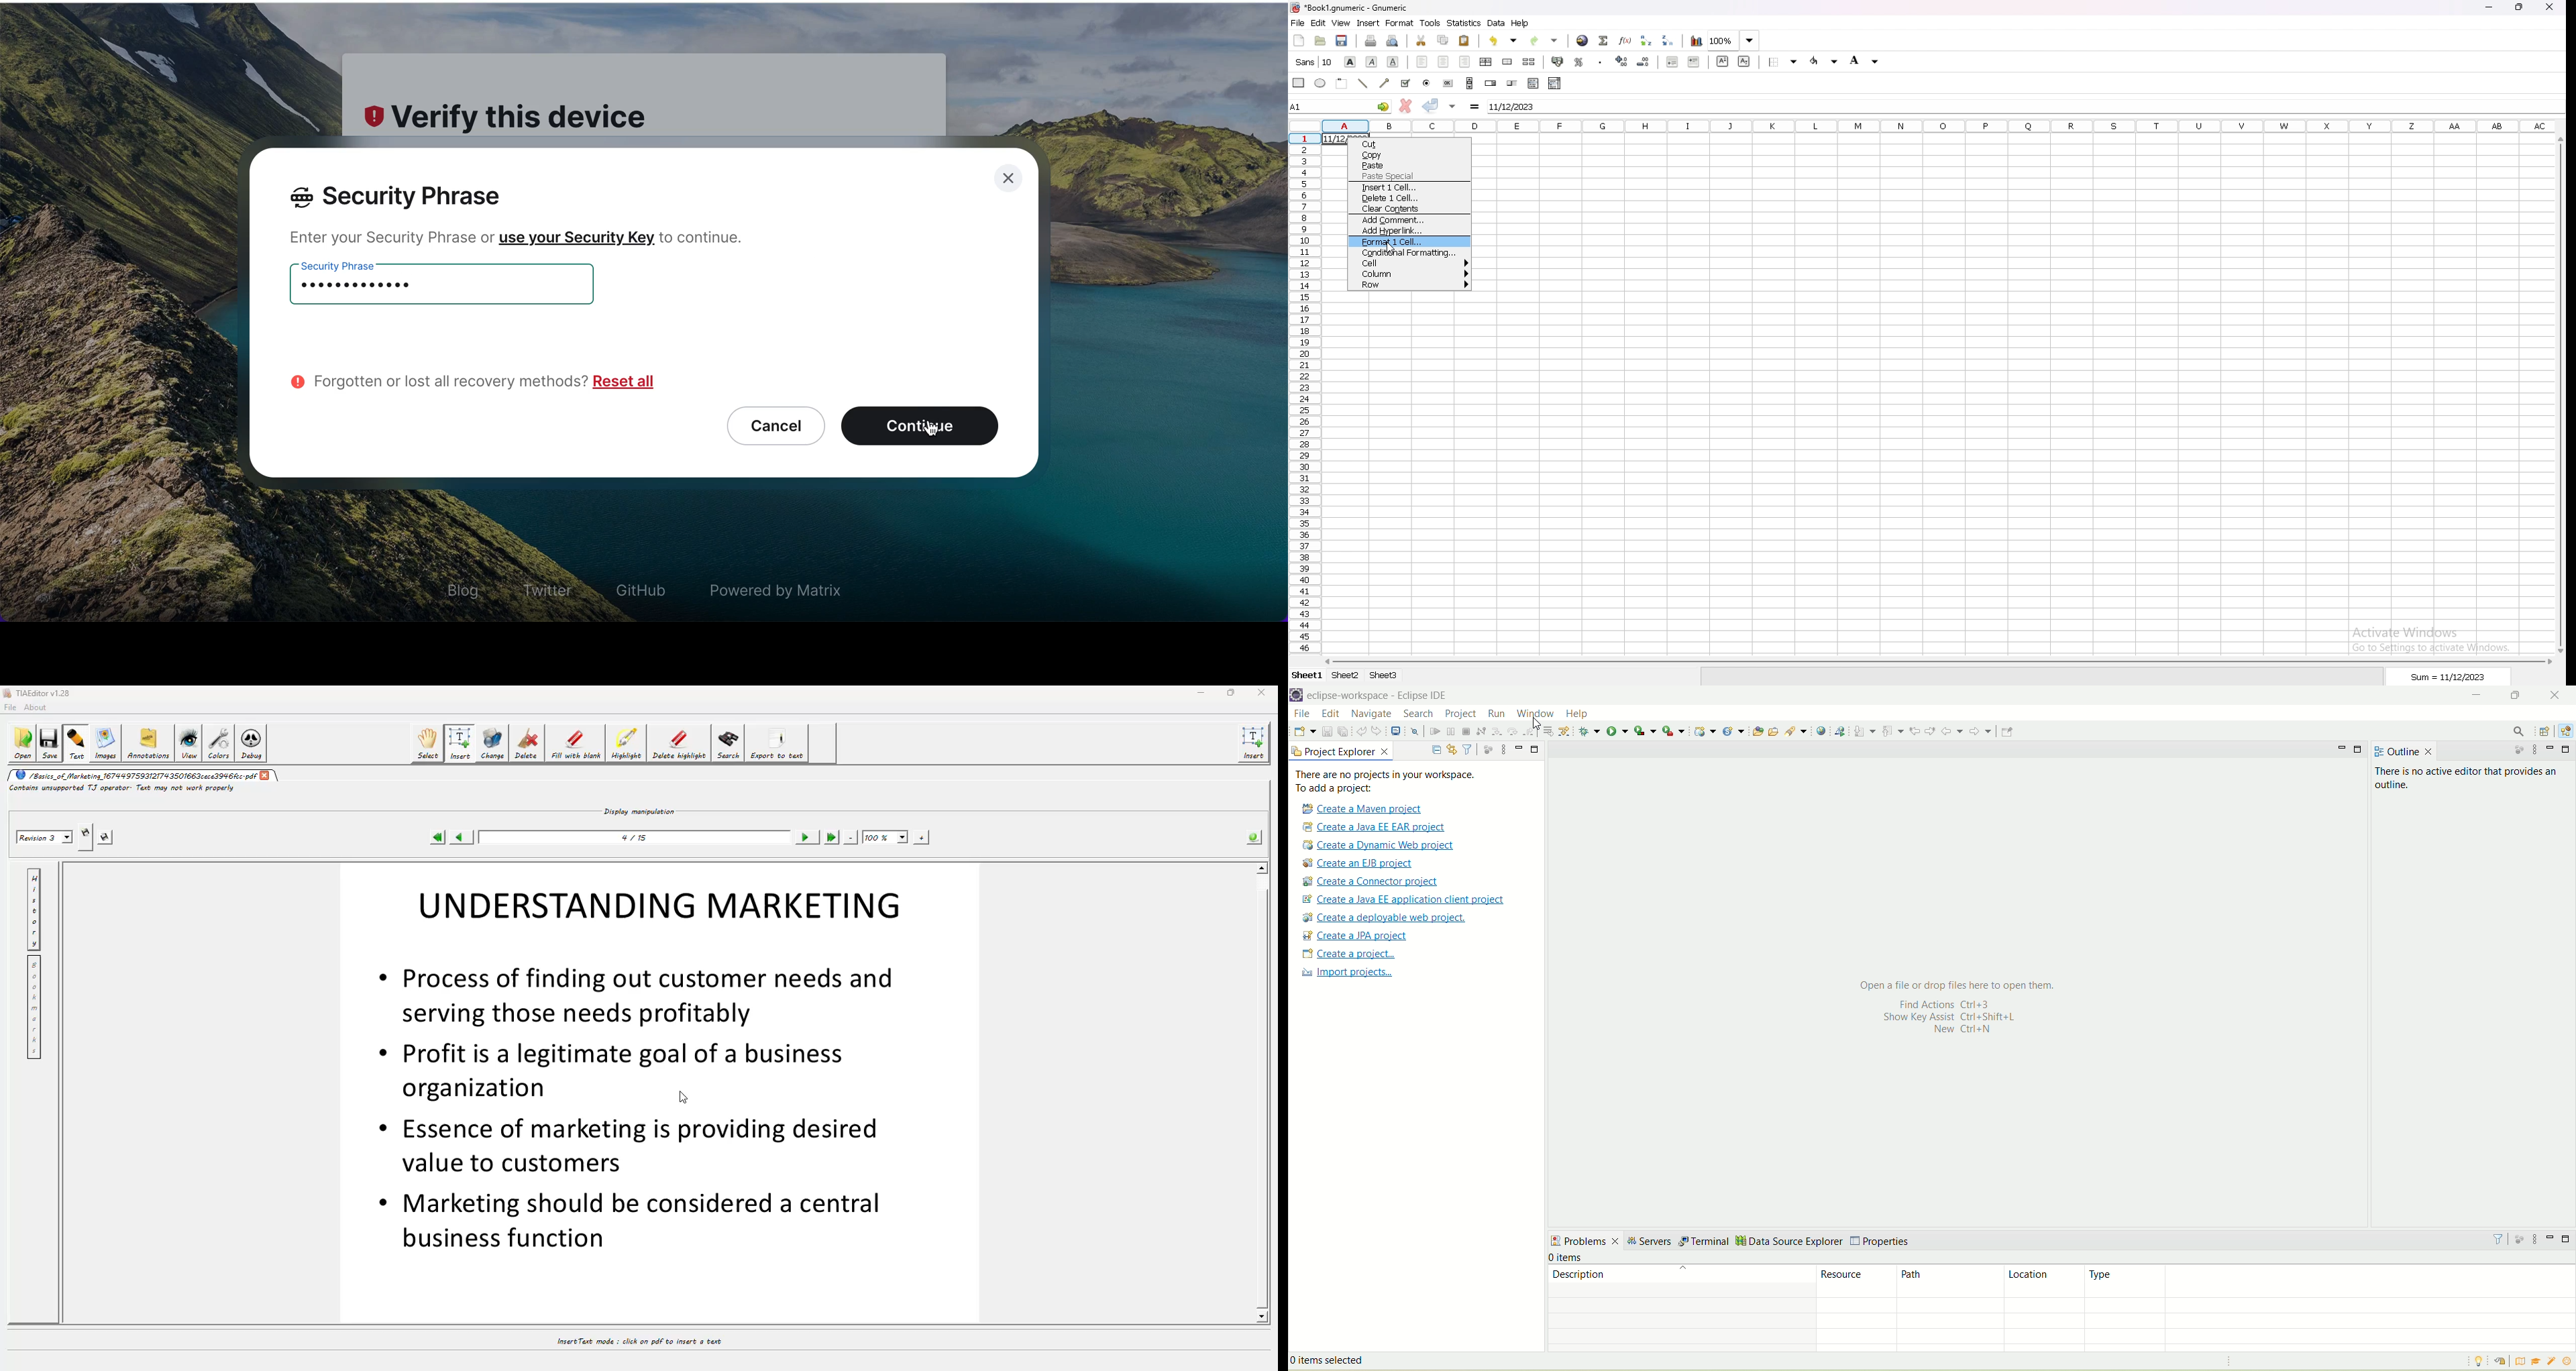 The height and width of the screenshot is (1372, 2576). What do you see at coordinates (515, 116) in the screenshot?
I see `verify this device` at bounding box center [515, 116].